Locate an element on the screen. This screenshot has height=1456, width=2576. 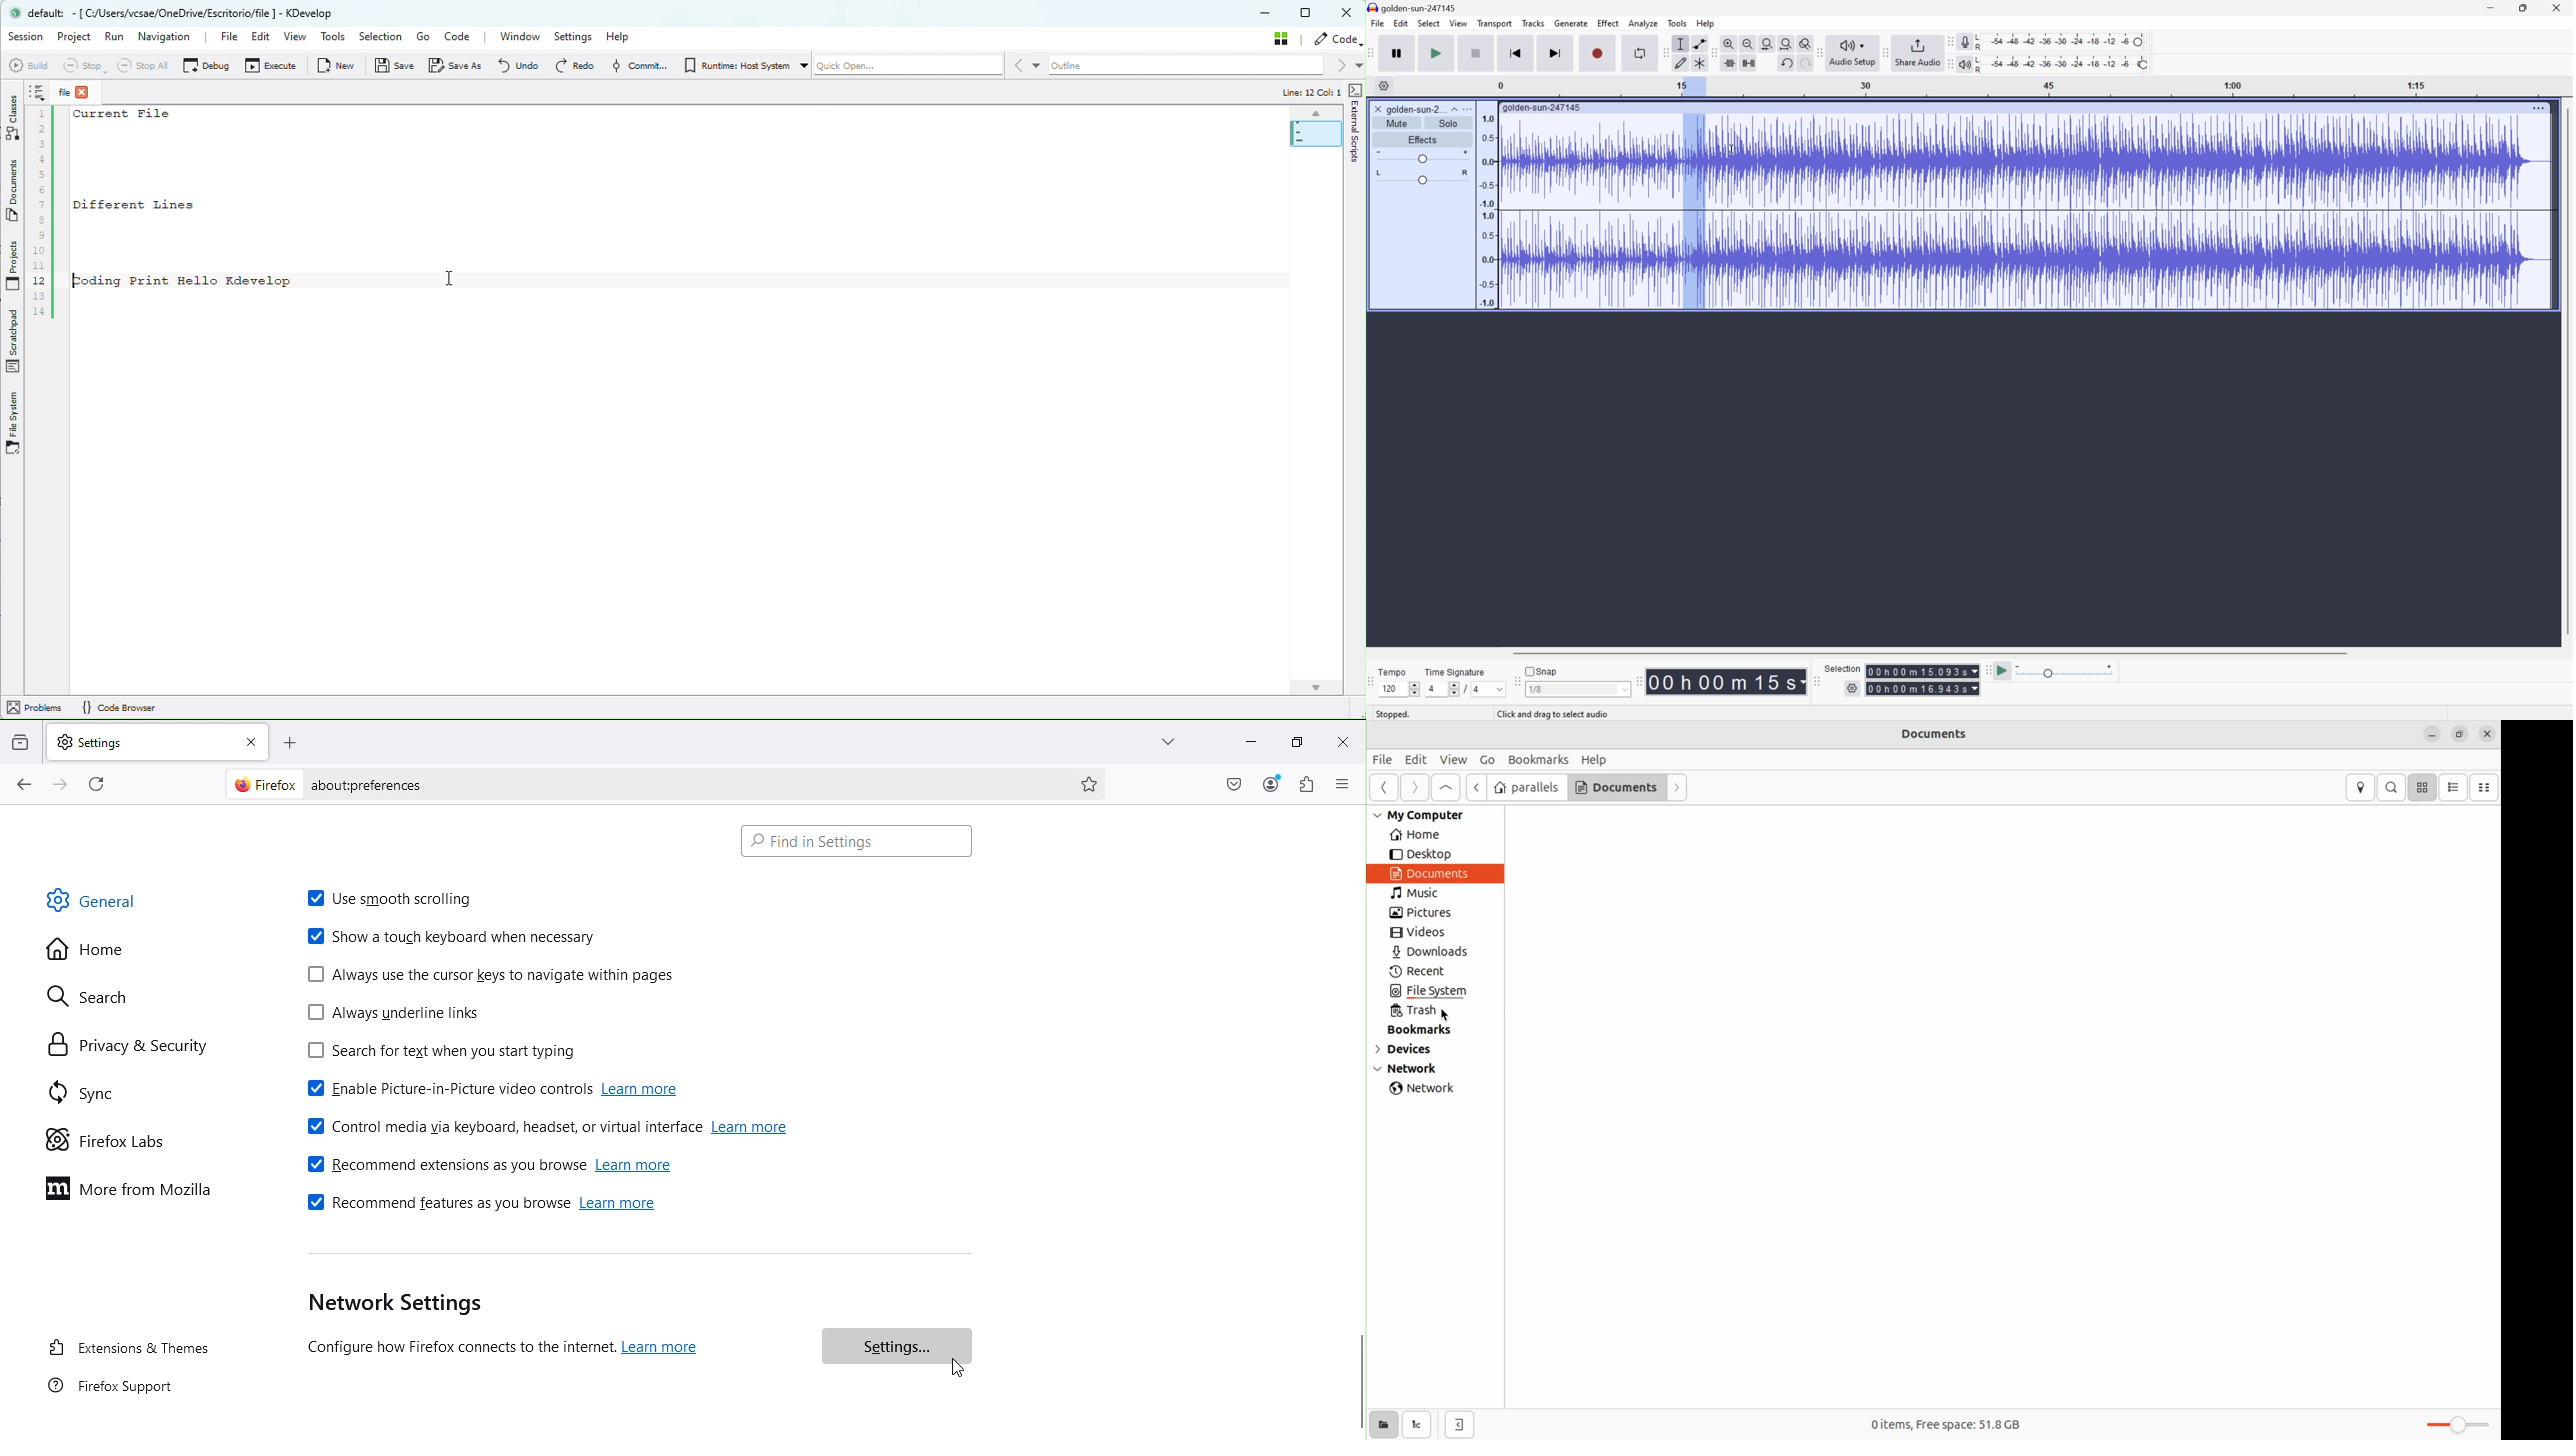
View recent browsing across windows and devices is located at coordinates (21, 738).